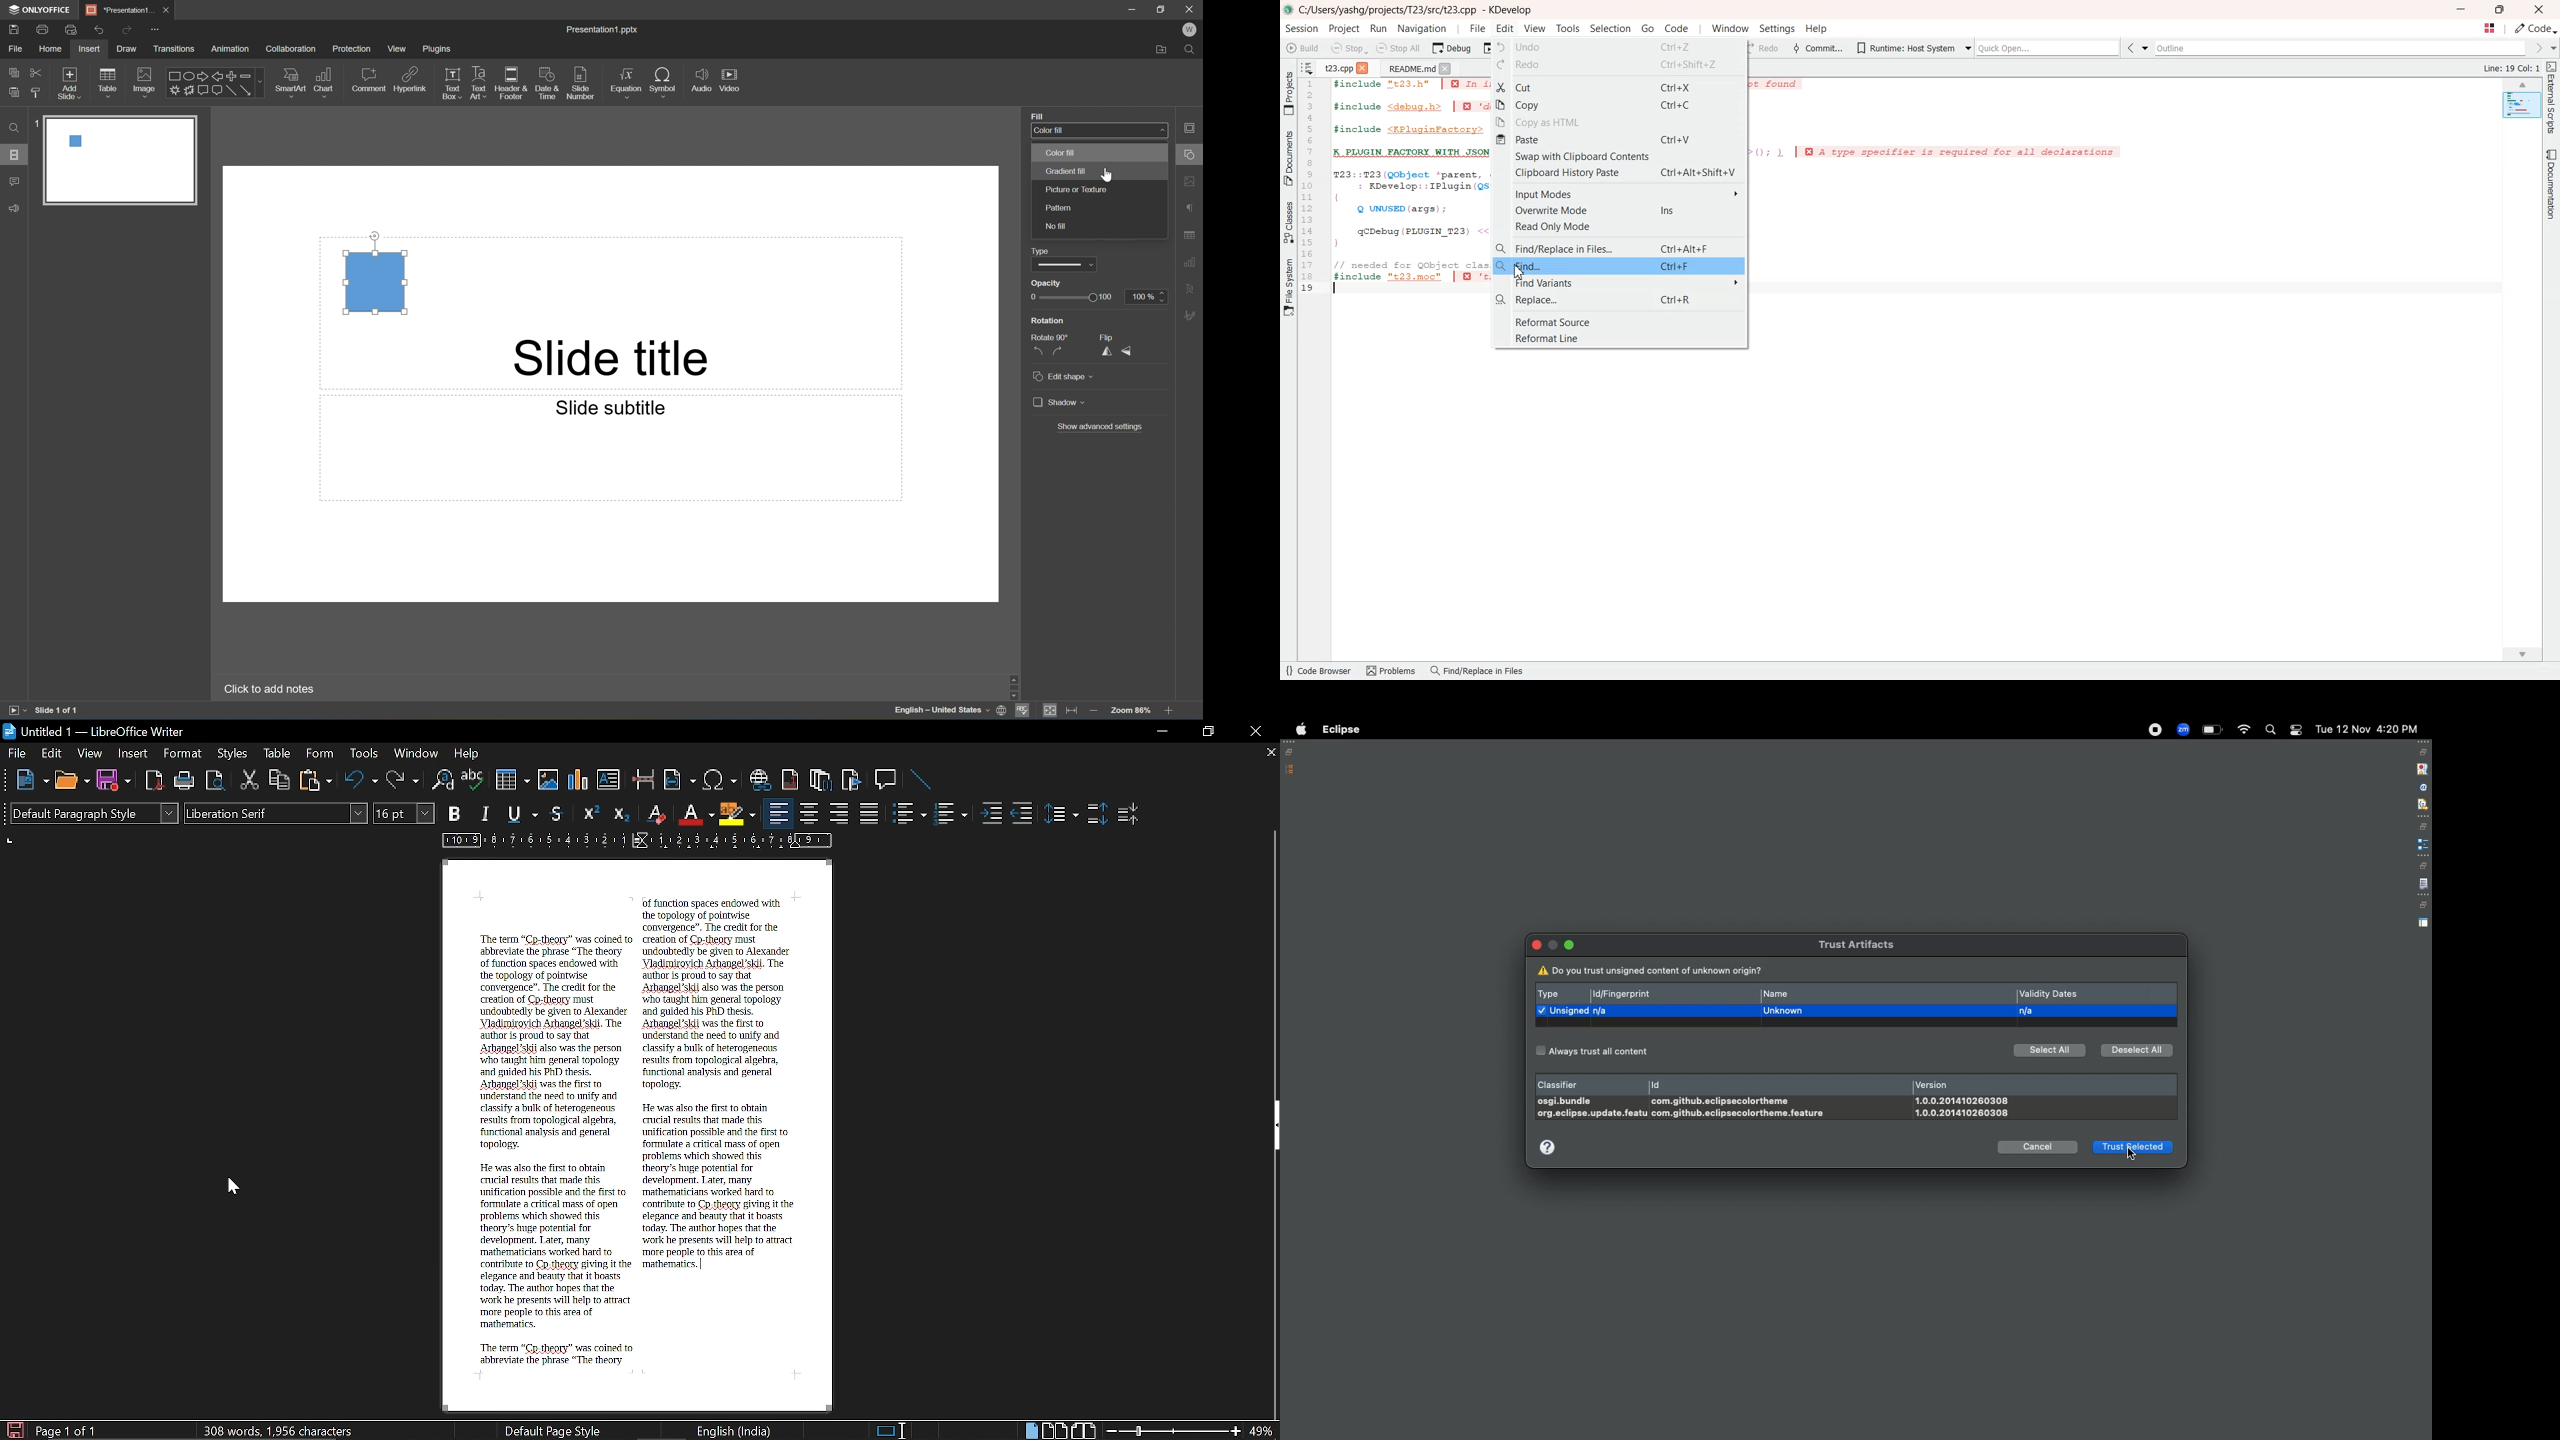 Image resolution: width=2576 pixels, height=1456 pixels. Describe the element at coordinates (1193, 8) in the screenshot. I see `Close` at that location.